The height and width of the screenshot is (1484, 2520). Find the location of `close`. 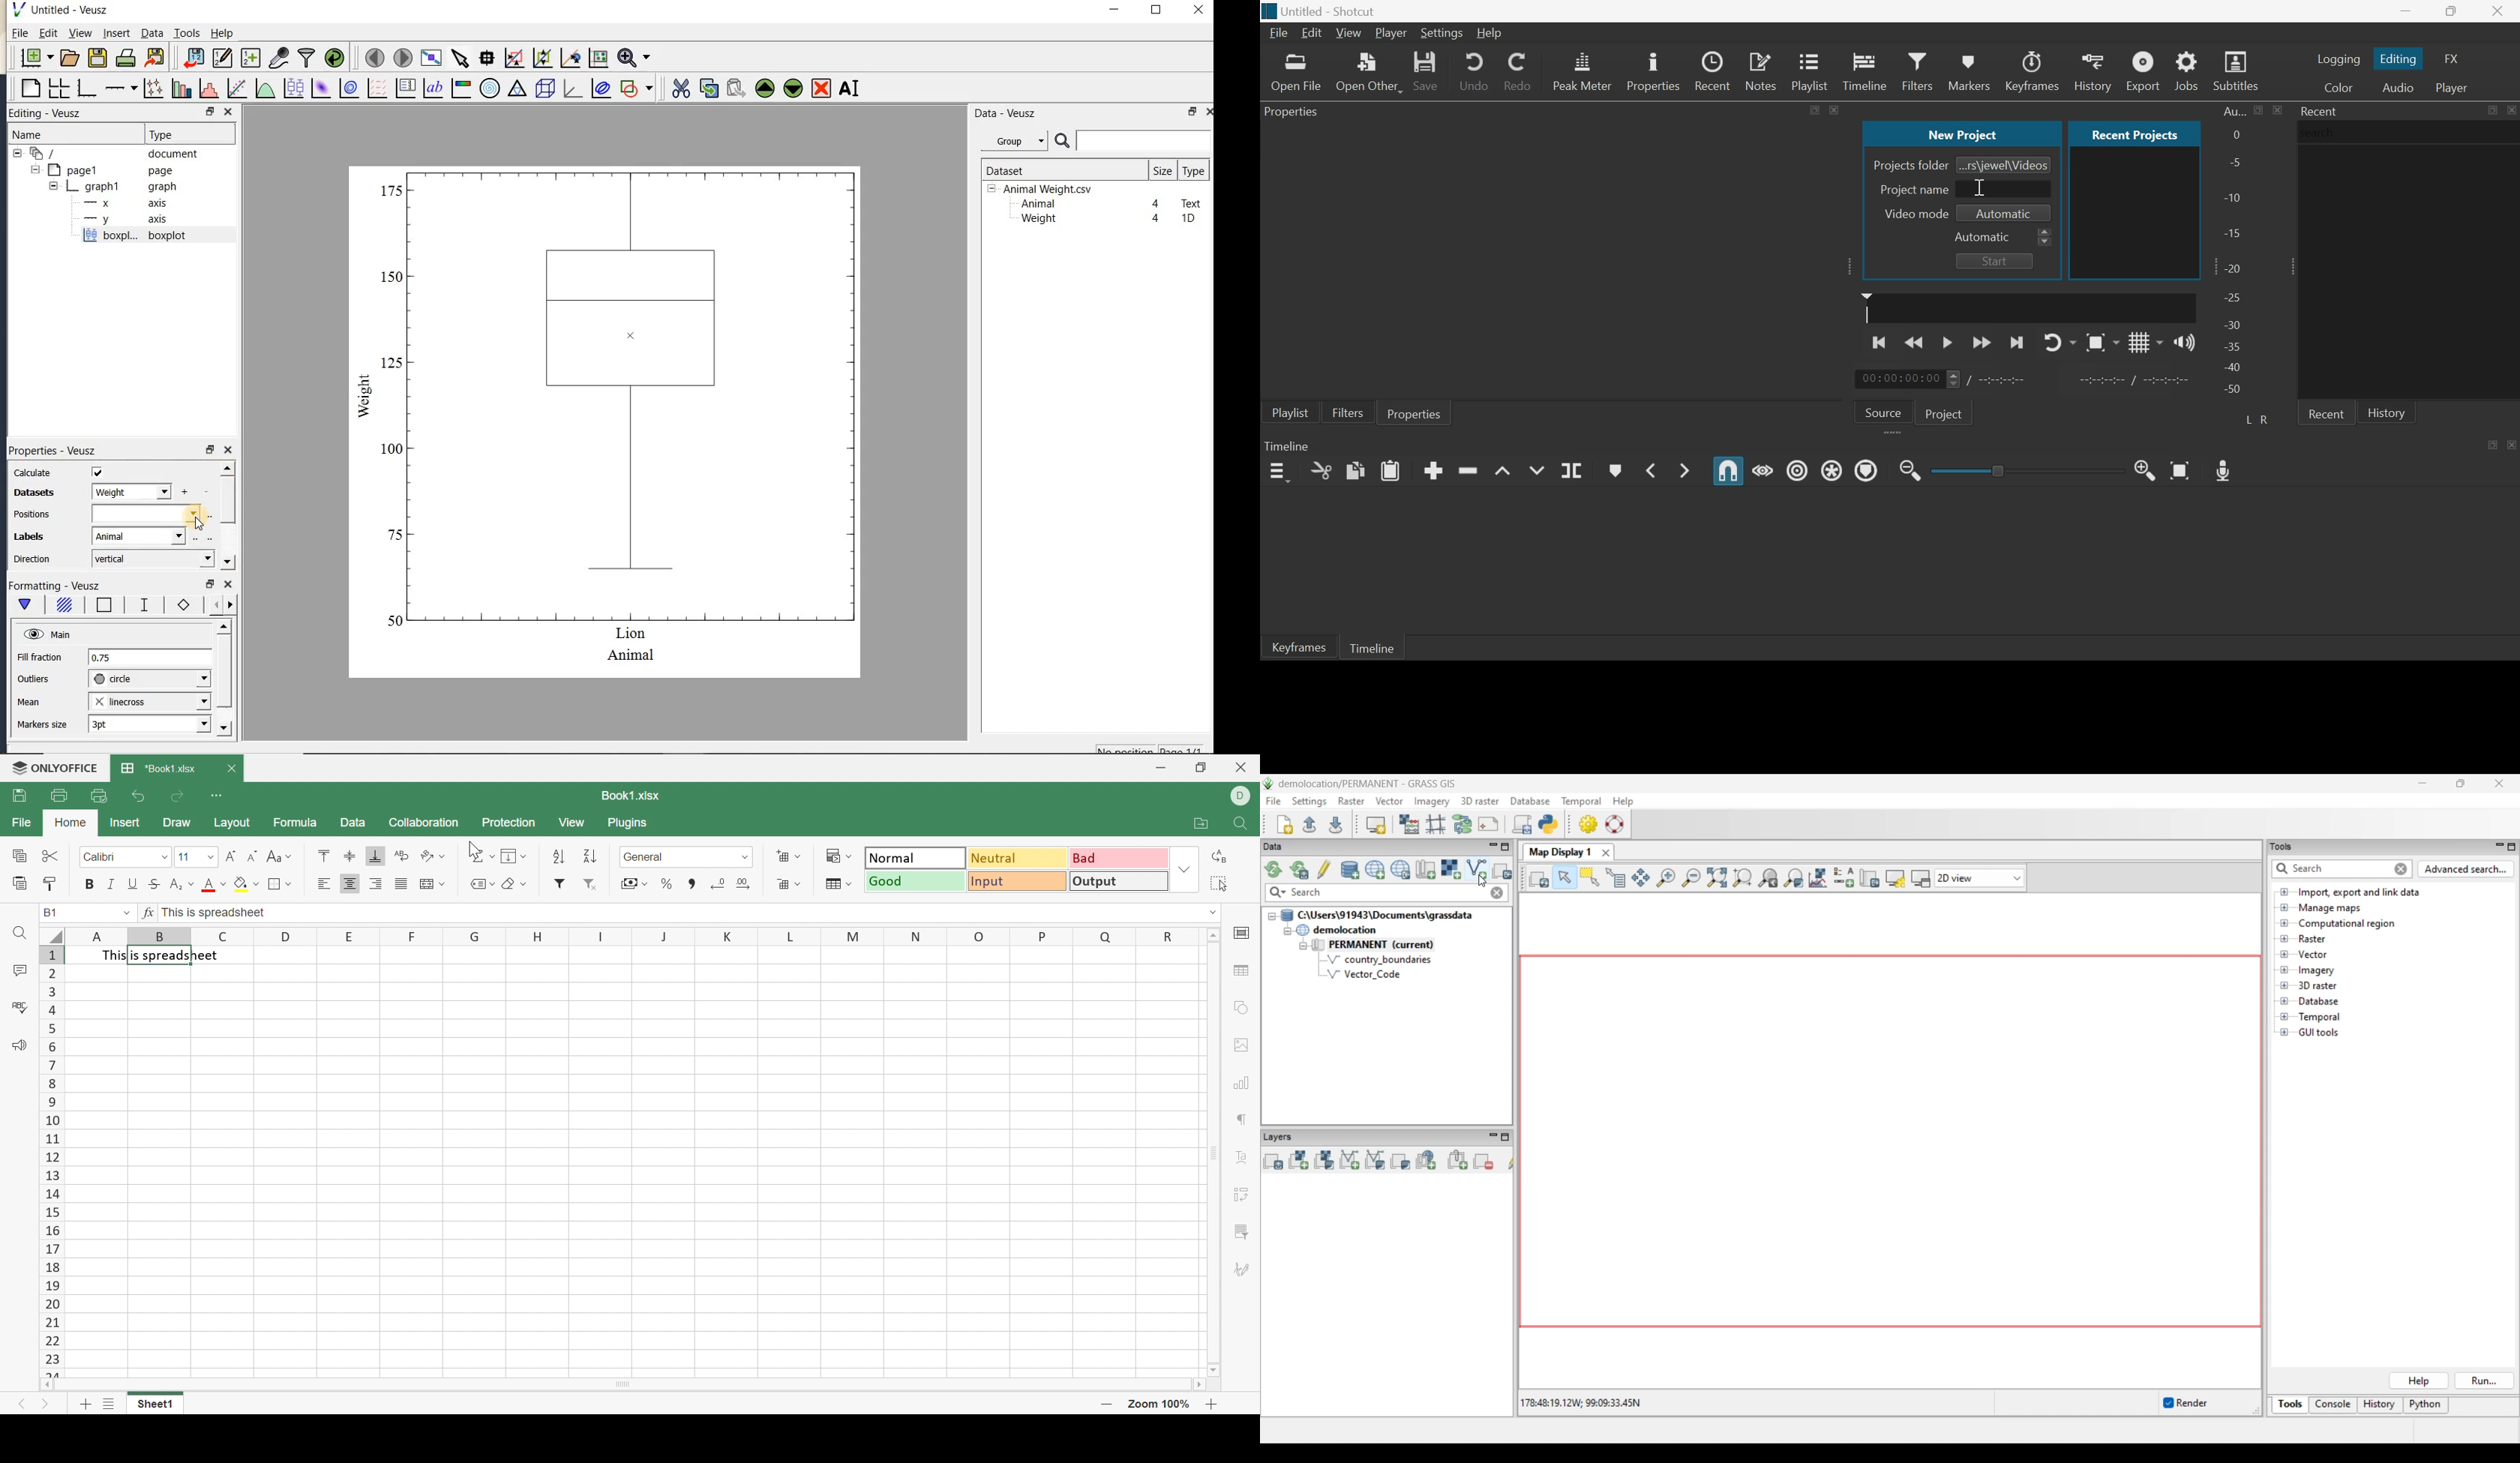

close is located at coordinates (228, 451).